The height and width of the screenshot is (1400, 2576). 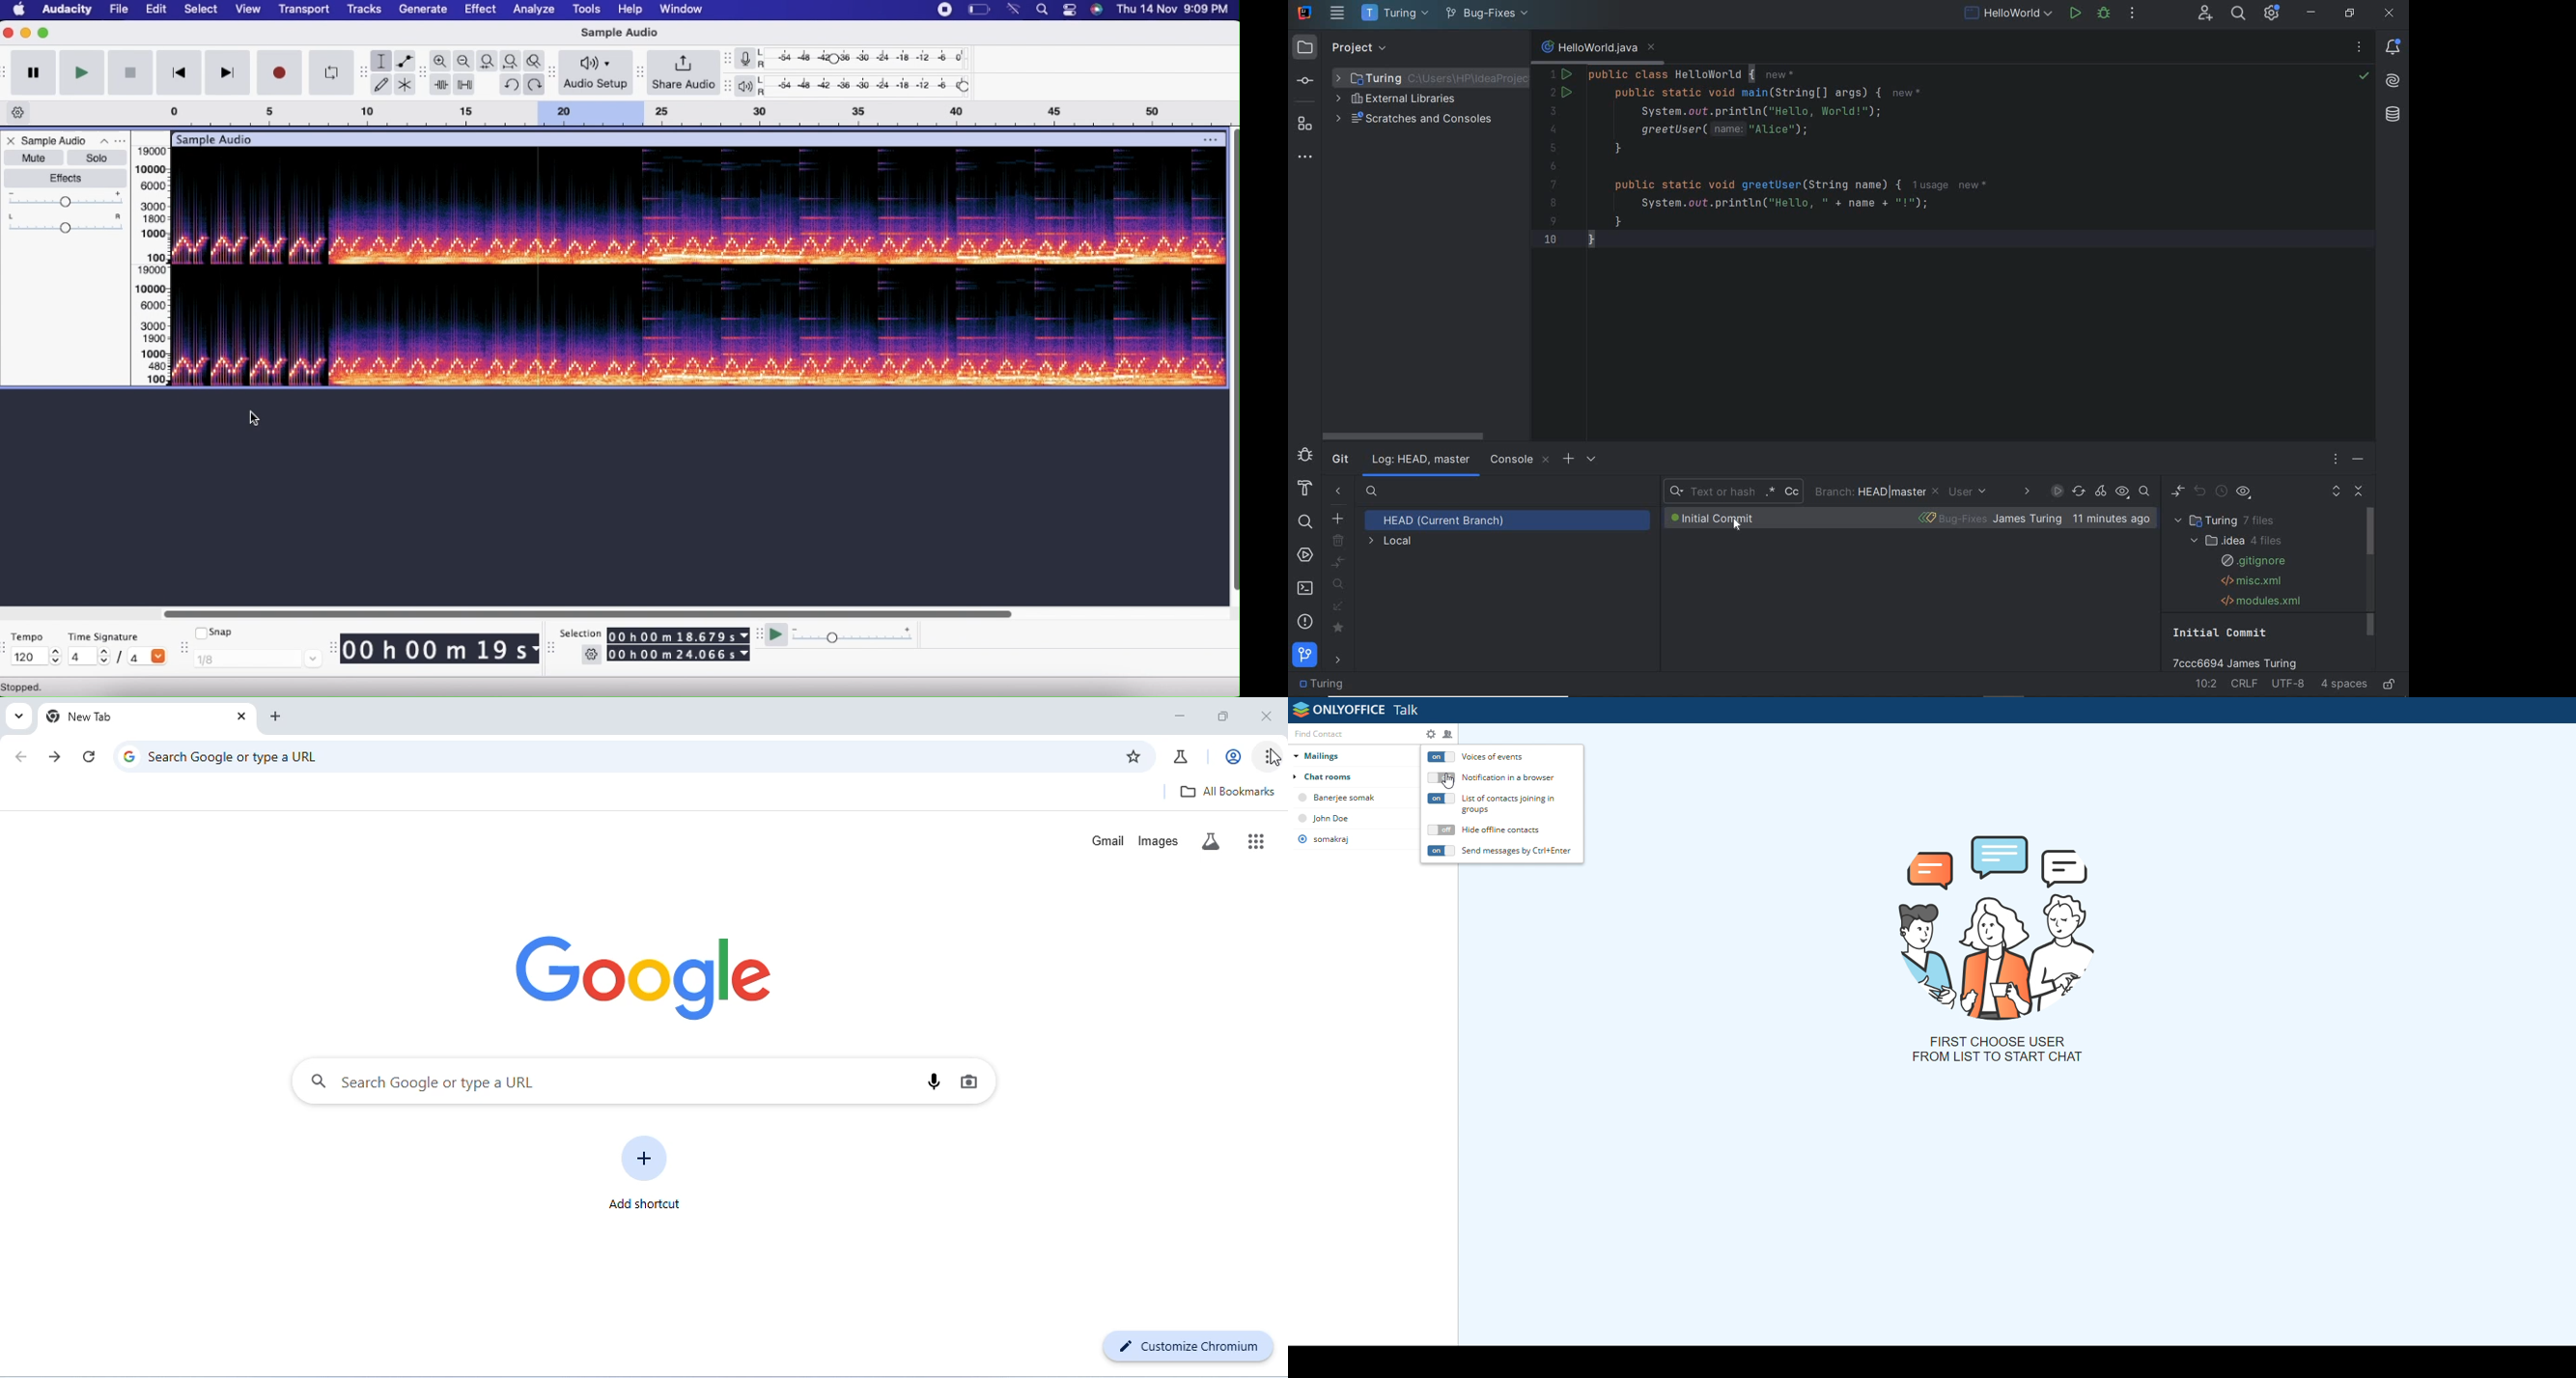 I want to click on Recording level, so click(x=874, y=59).